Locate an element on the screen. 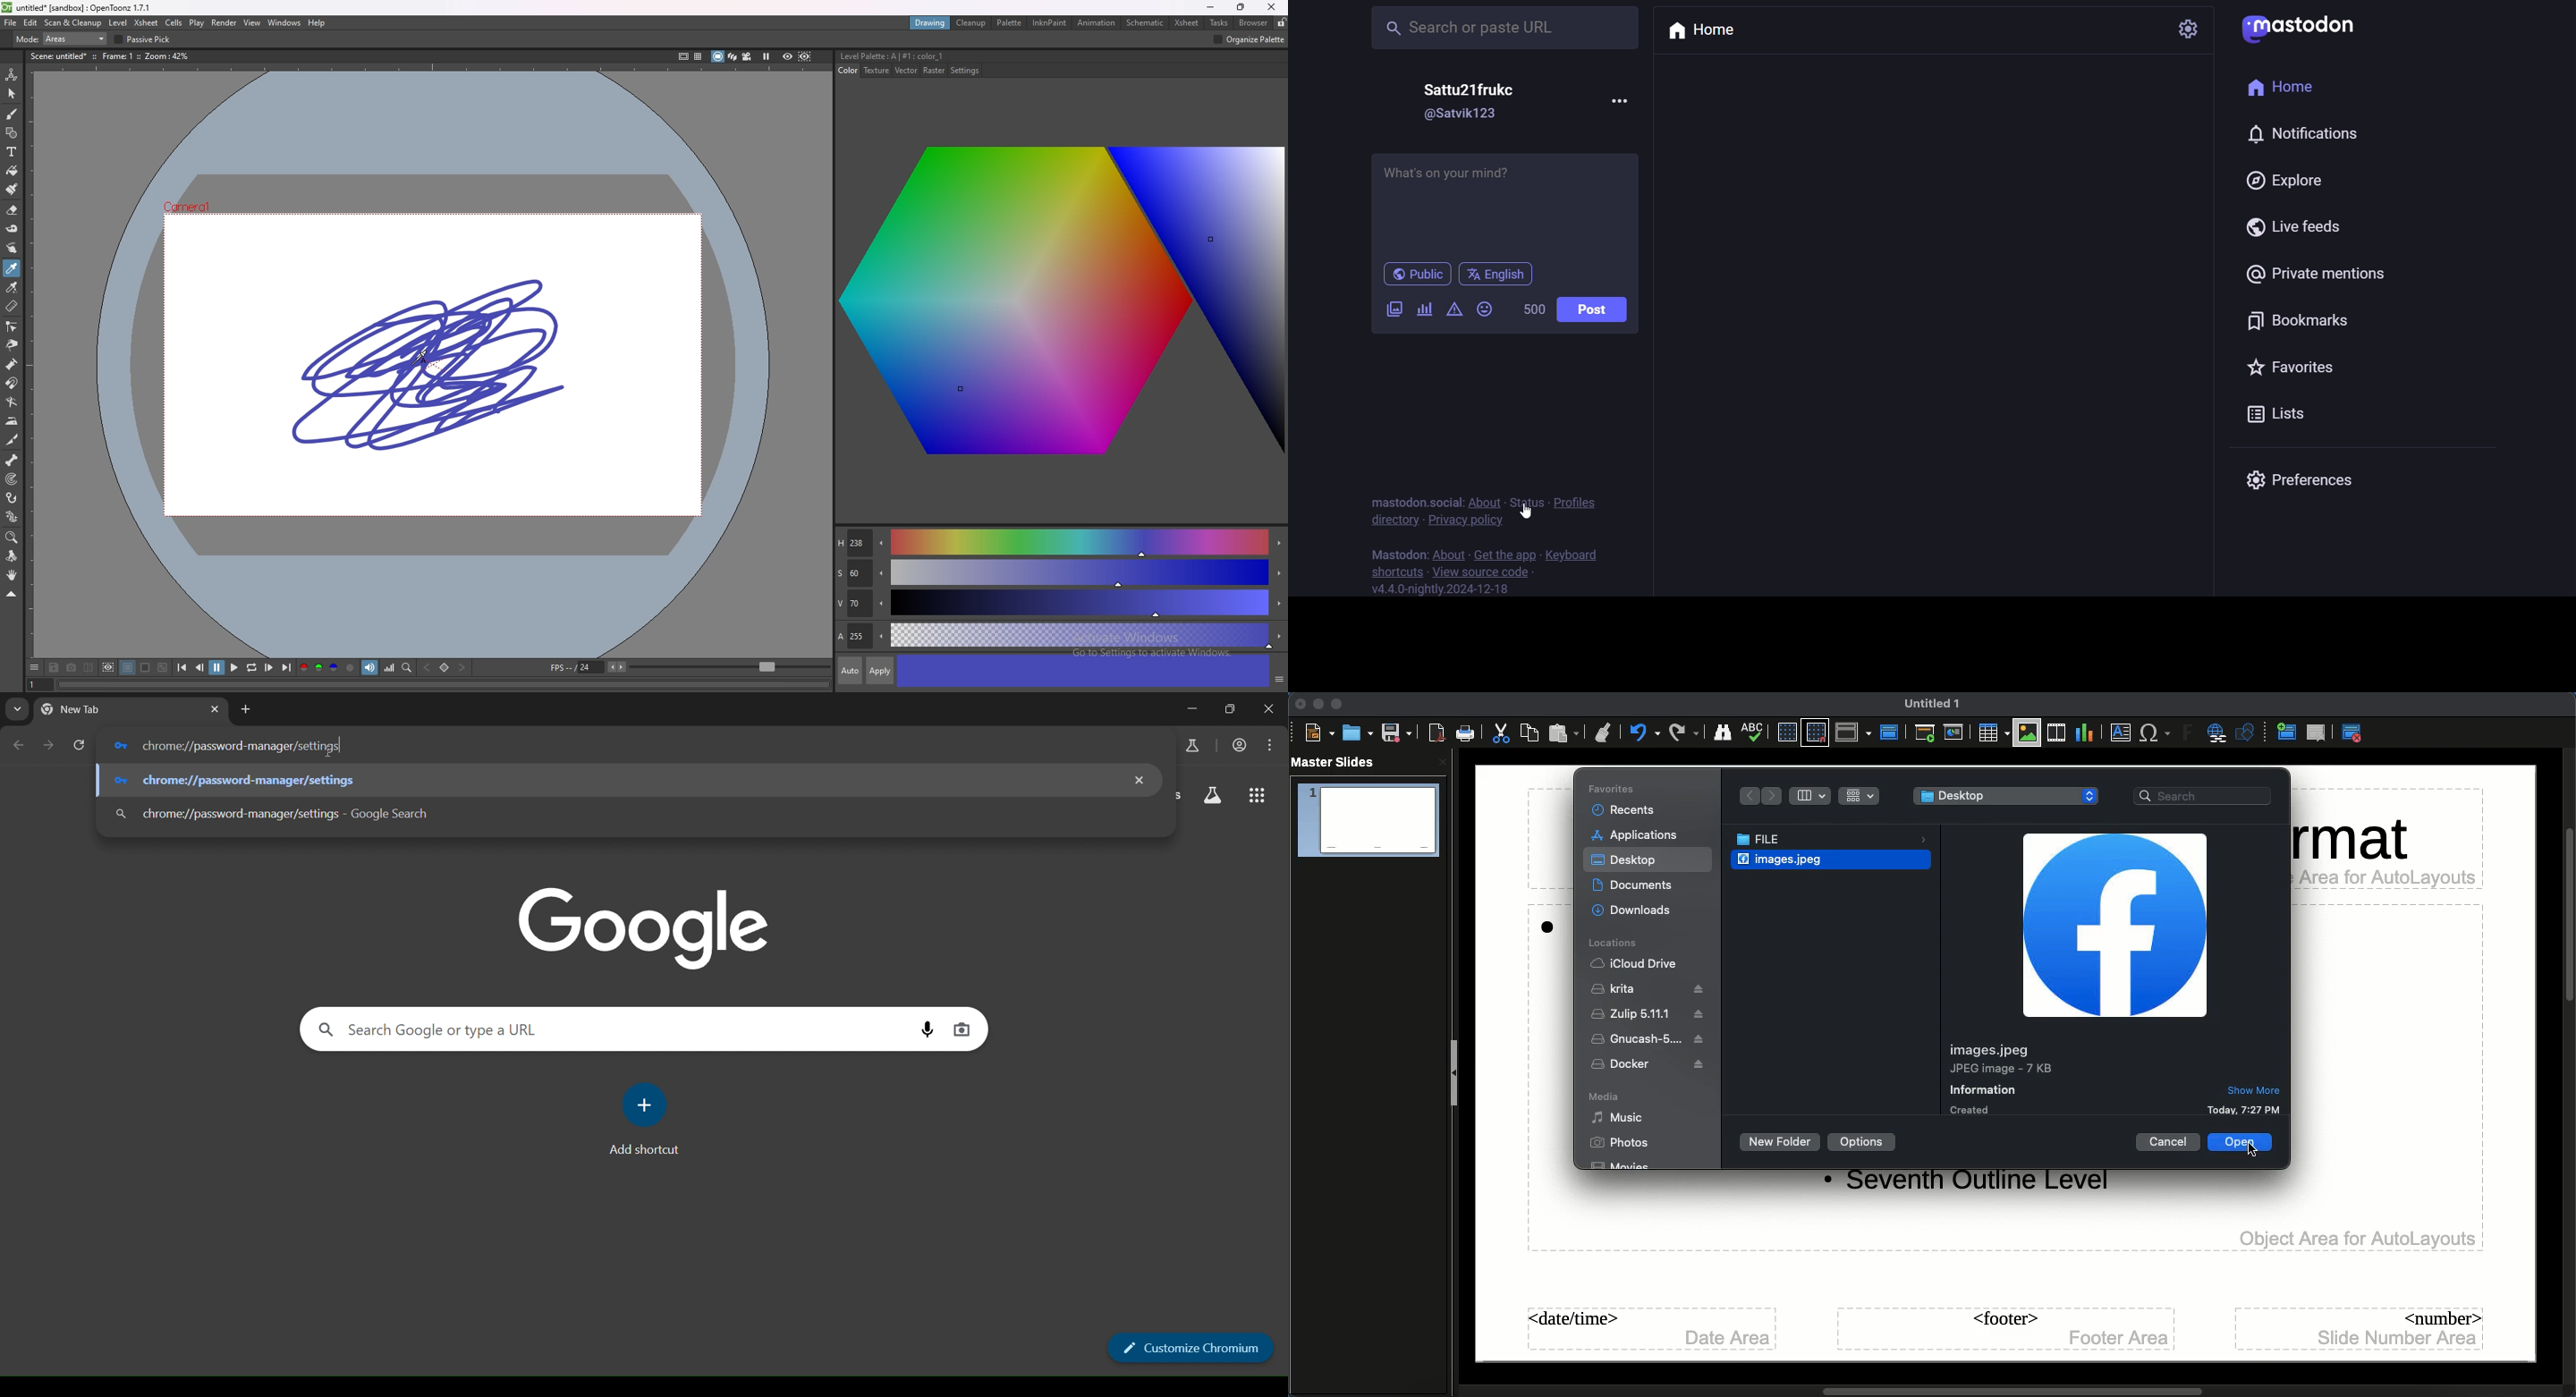  bookmark is located at coordinates (2291, 321).